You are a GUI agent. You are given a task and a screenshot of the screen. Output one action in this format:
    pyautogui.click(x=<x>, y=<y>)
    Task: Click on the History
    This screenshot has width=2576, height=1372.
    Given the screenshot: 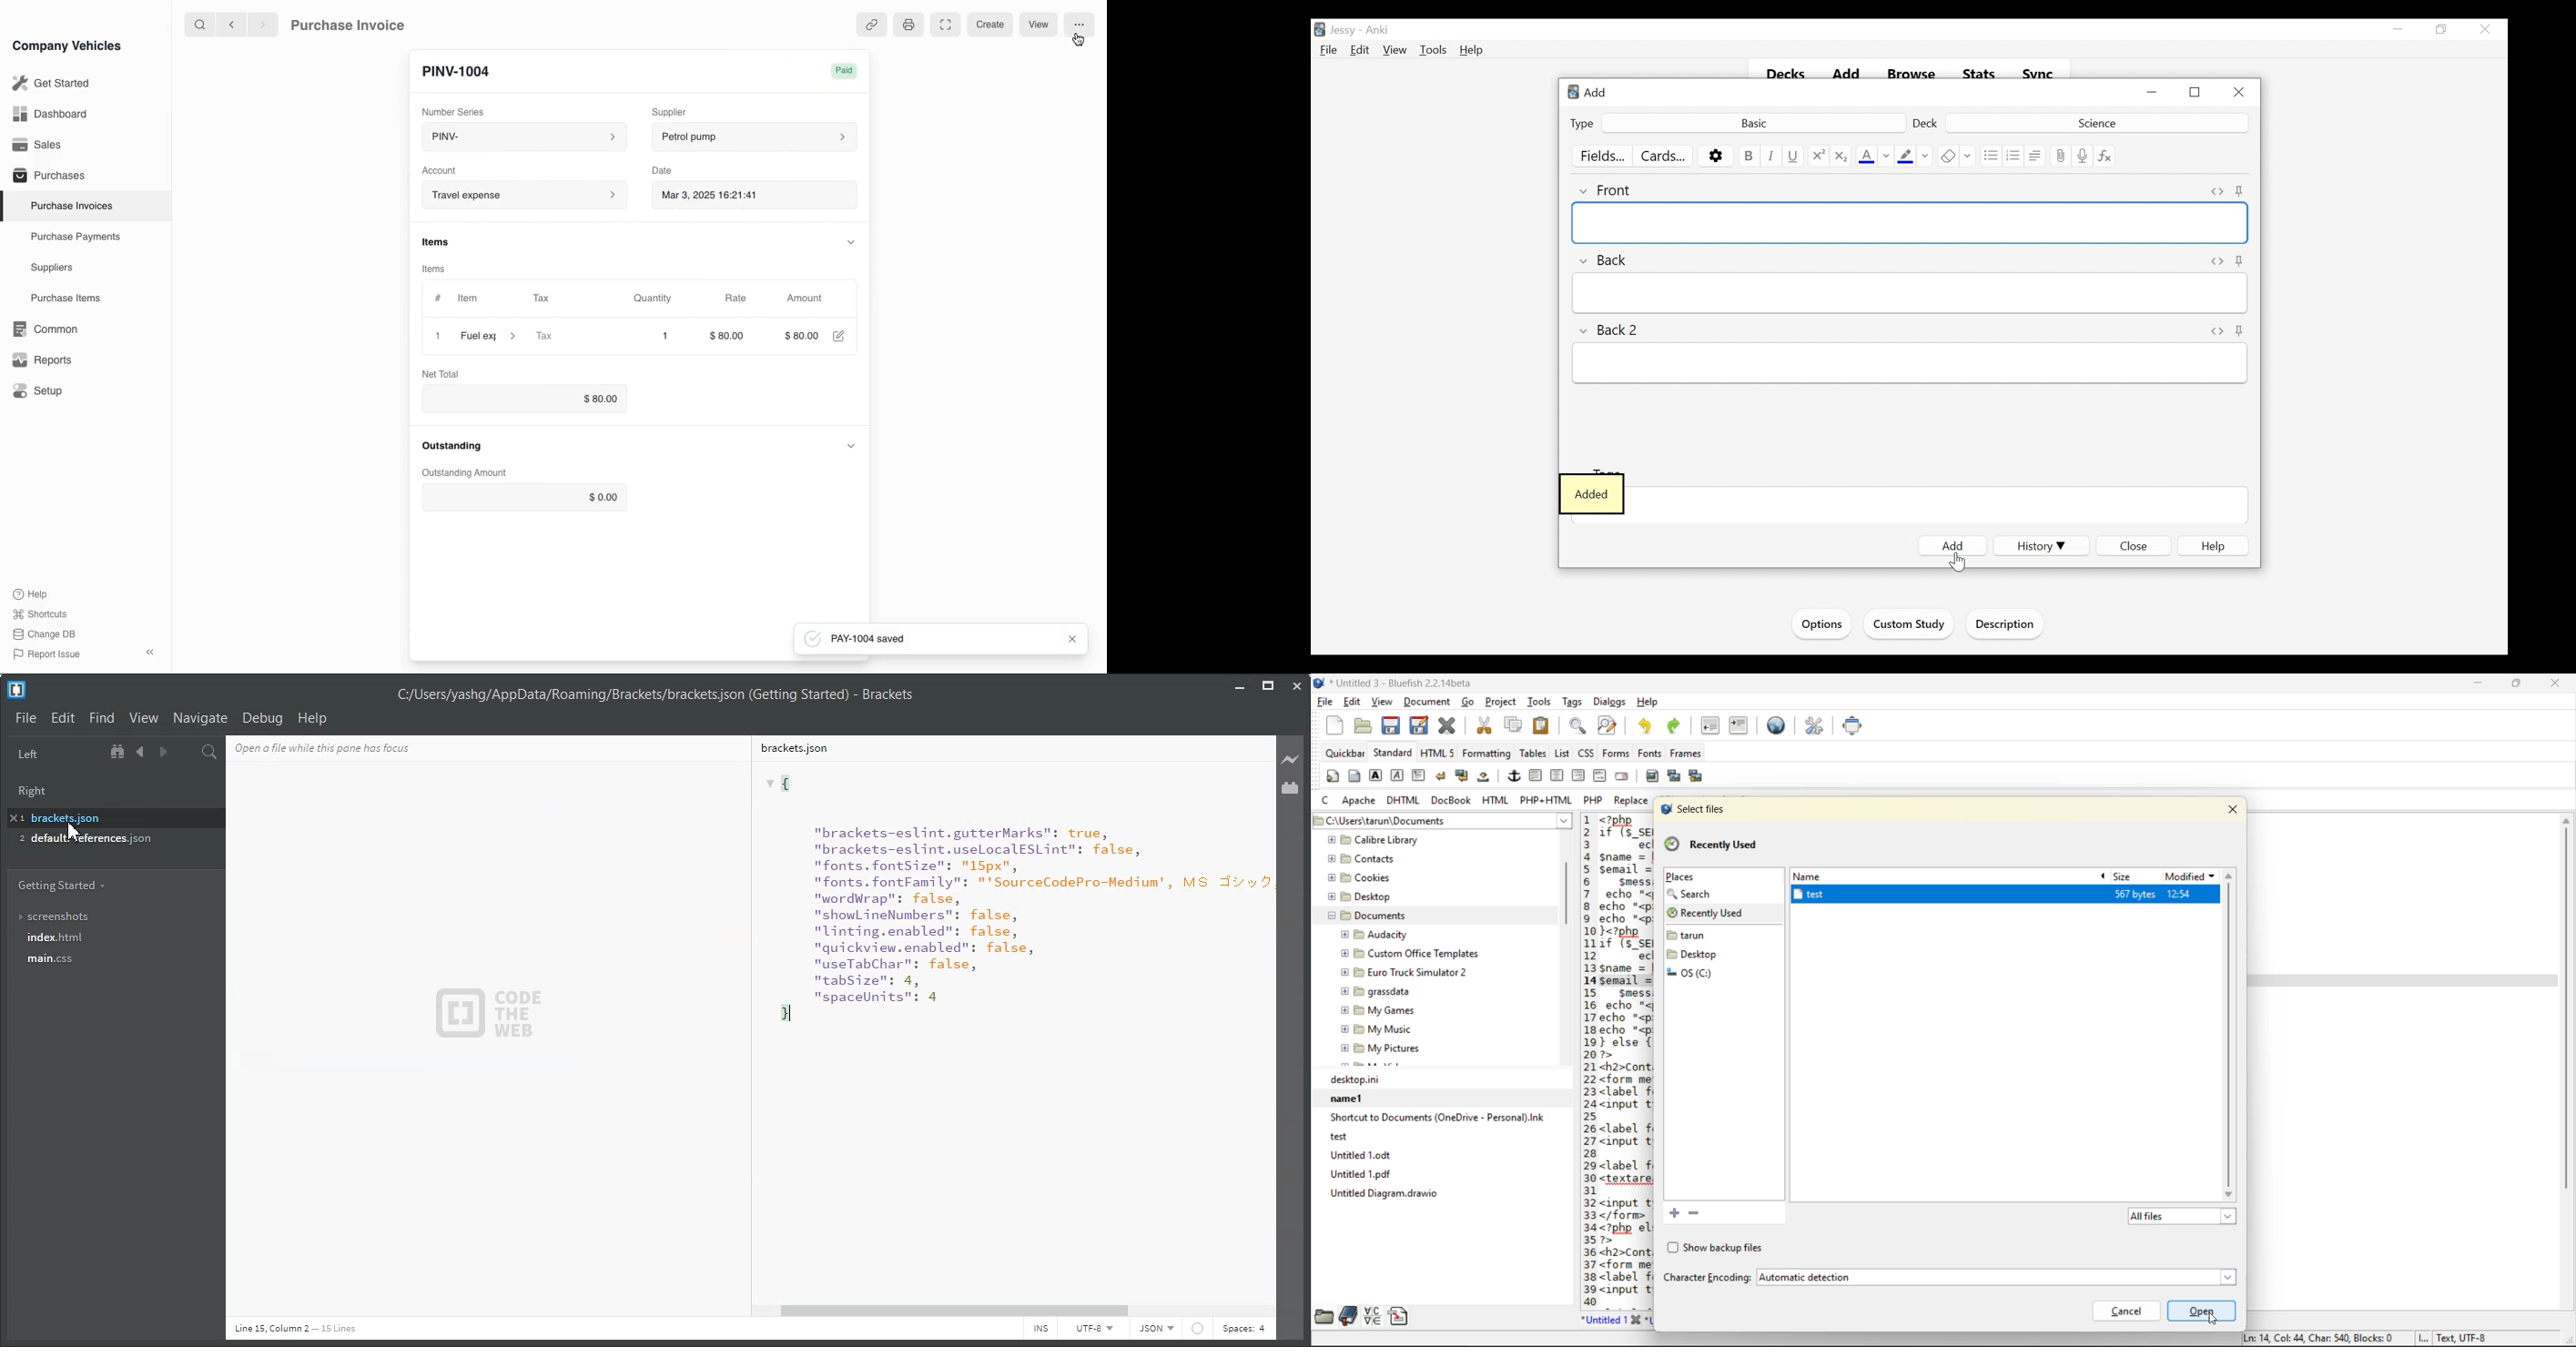 What is the action you would take?
    pyautogui.click(x=2038, y=546)
    